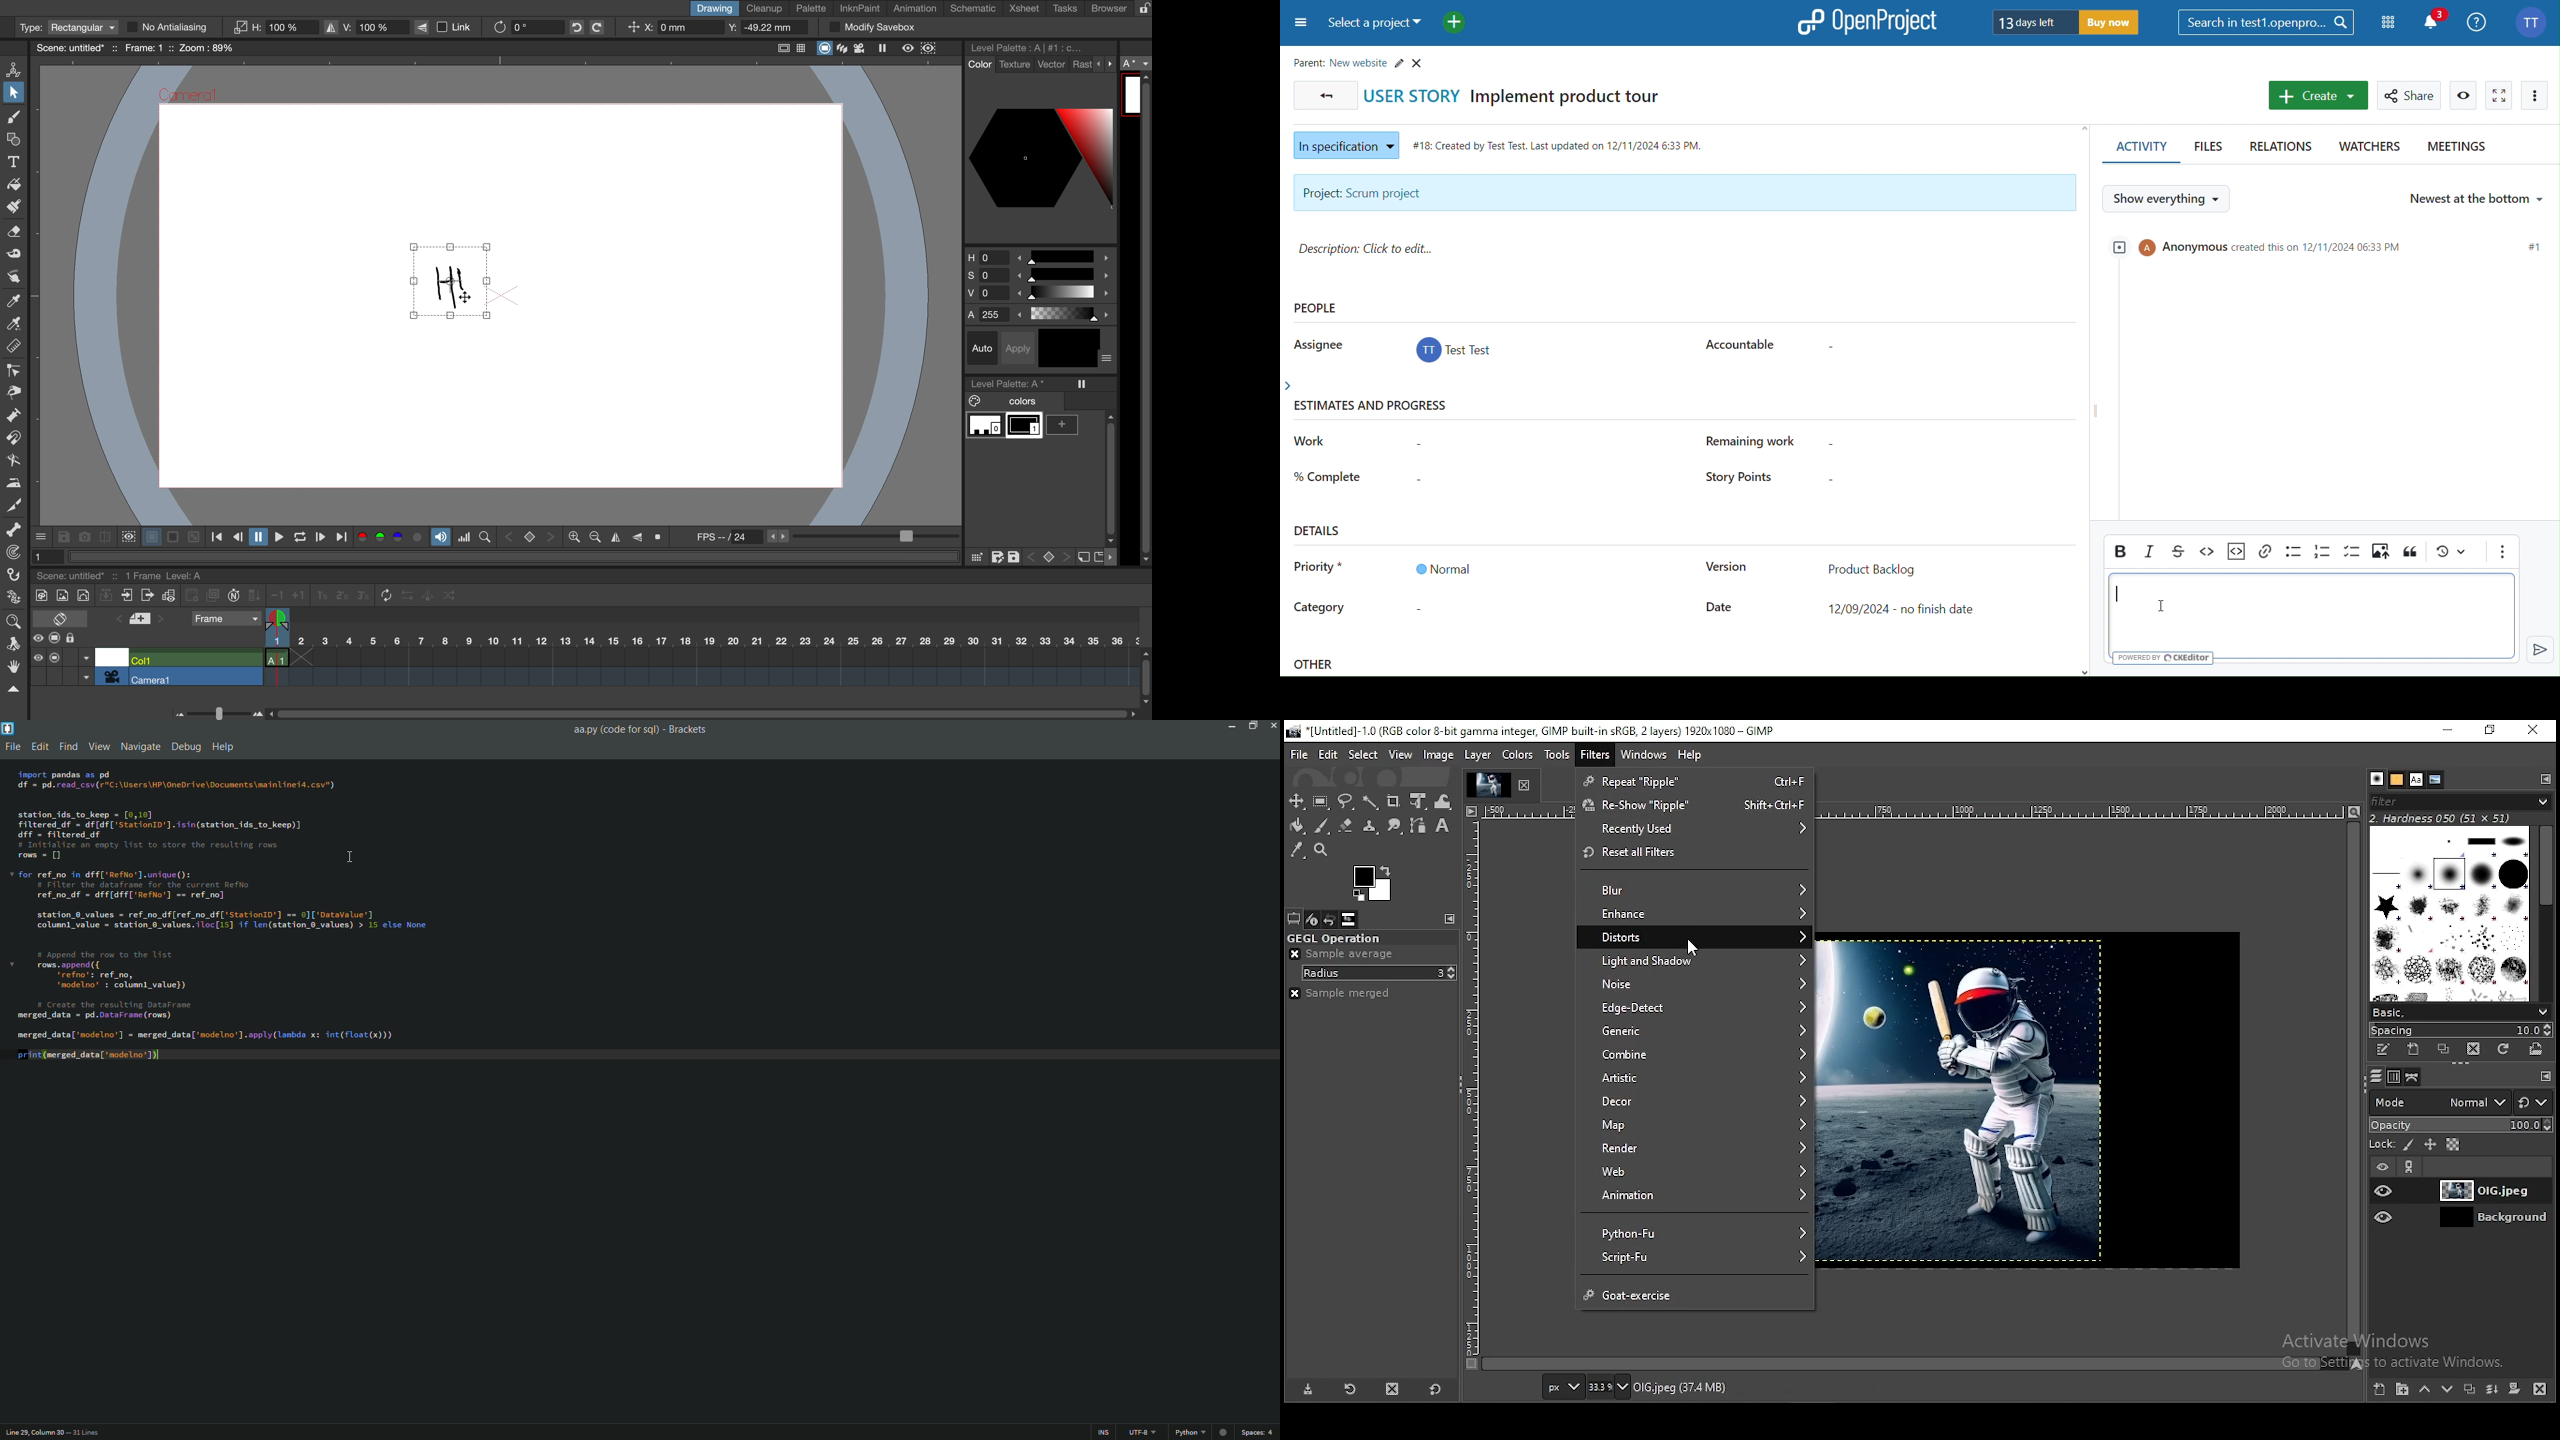 Image resolution: width=2576 pixels, height=1456 pixels. I want to click on rectangle select tool, so click(1323, 802).